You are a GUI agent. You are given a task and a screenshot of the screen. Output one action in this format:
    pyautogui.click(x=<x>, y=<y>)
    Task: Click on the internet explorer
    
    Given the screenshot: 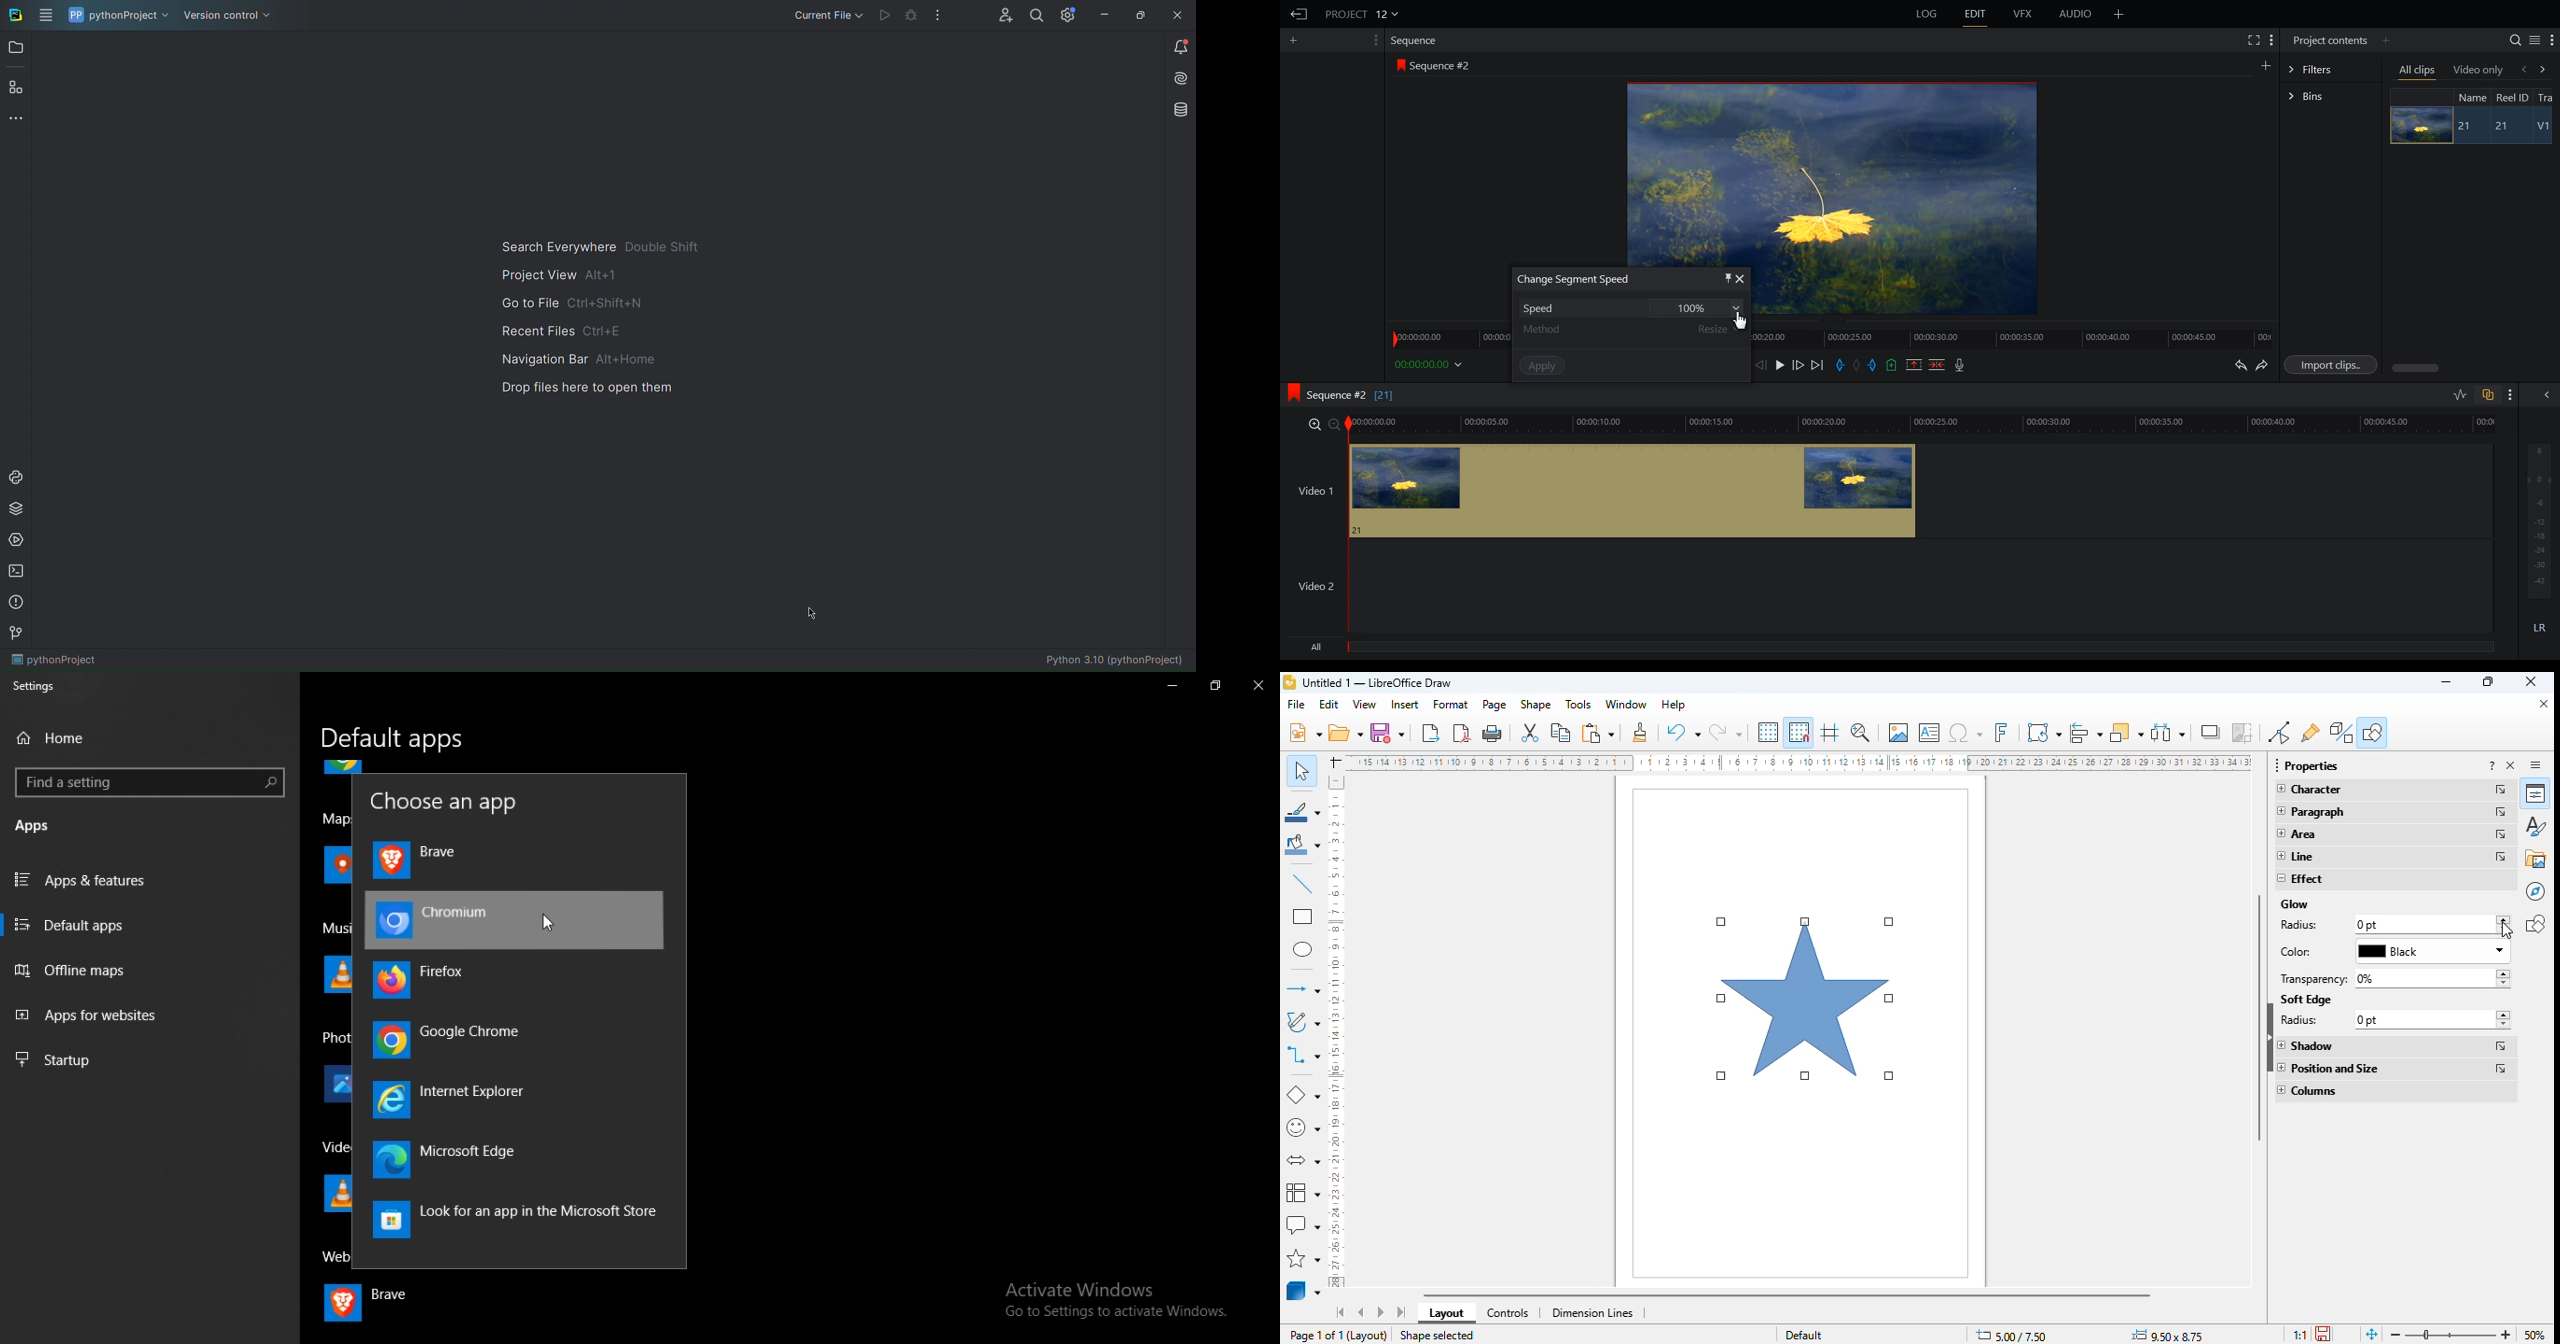 What is the action you would take?
    pyautogui.click(x=464, y=1101)
    